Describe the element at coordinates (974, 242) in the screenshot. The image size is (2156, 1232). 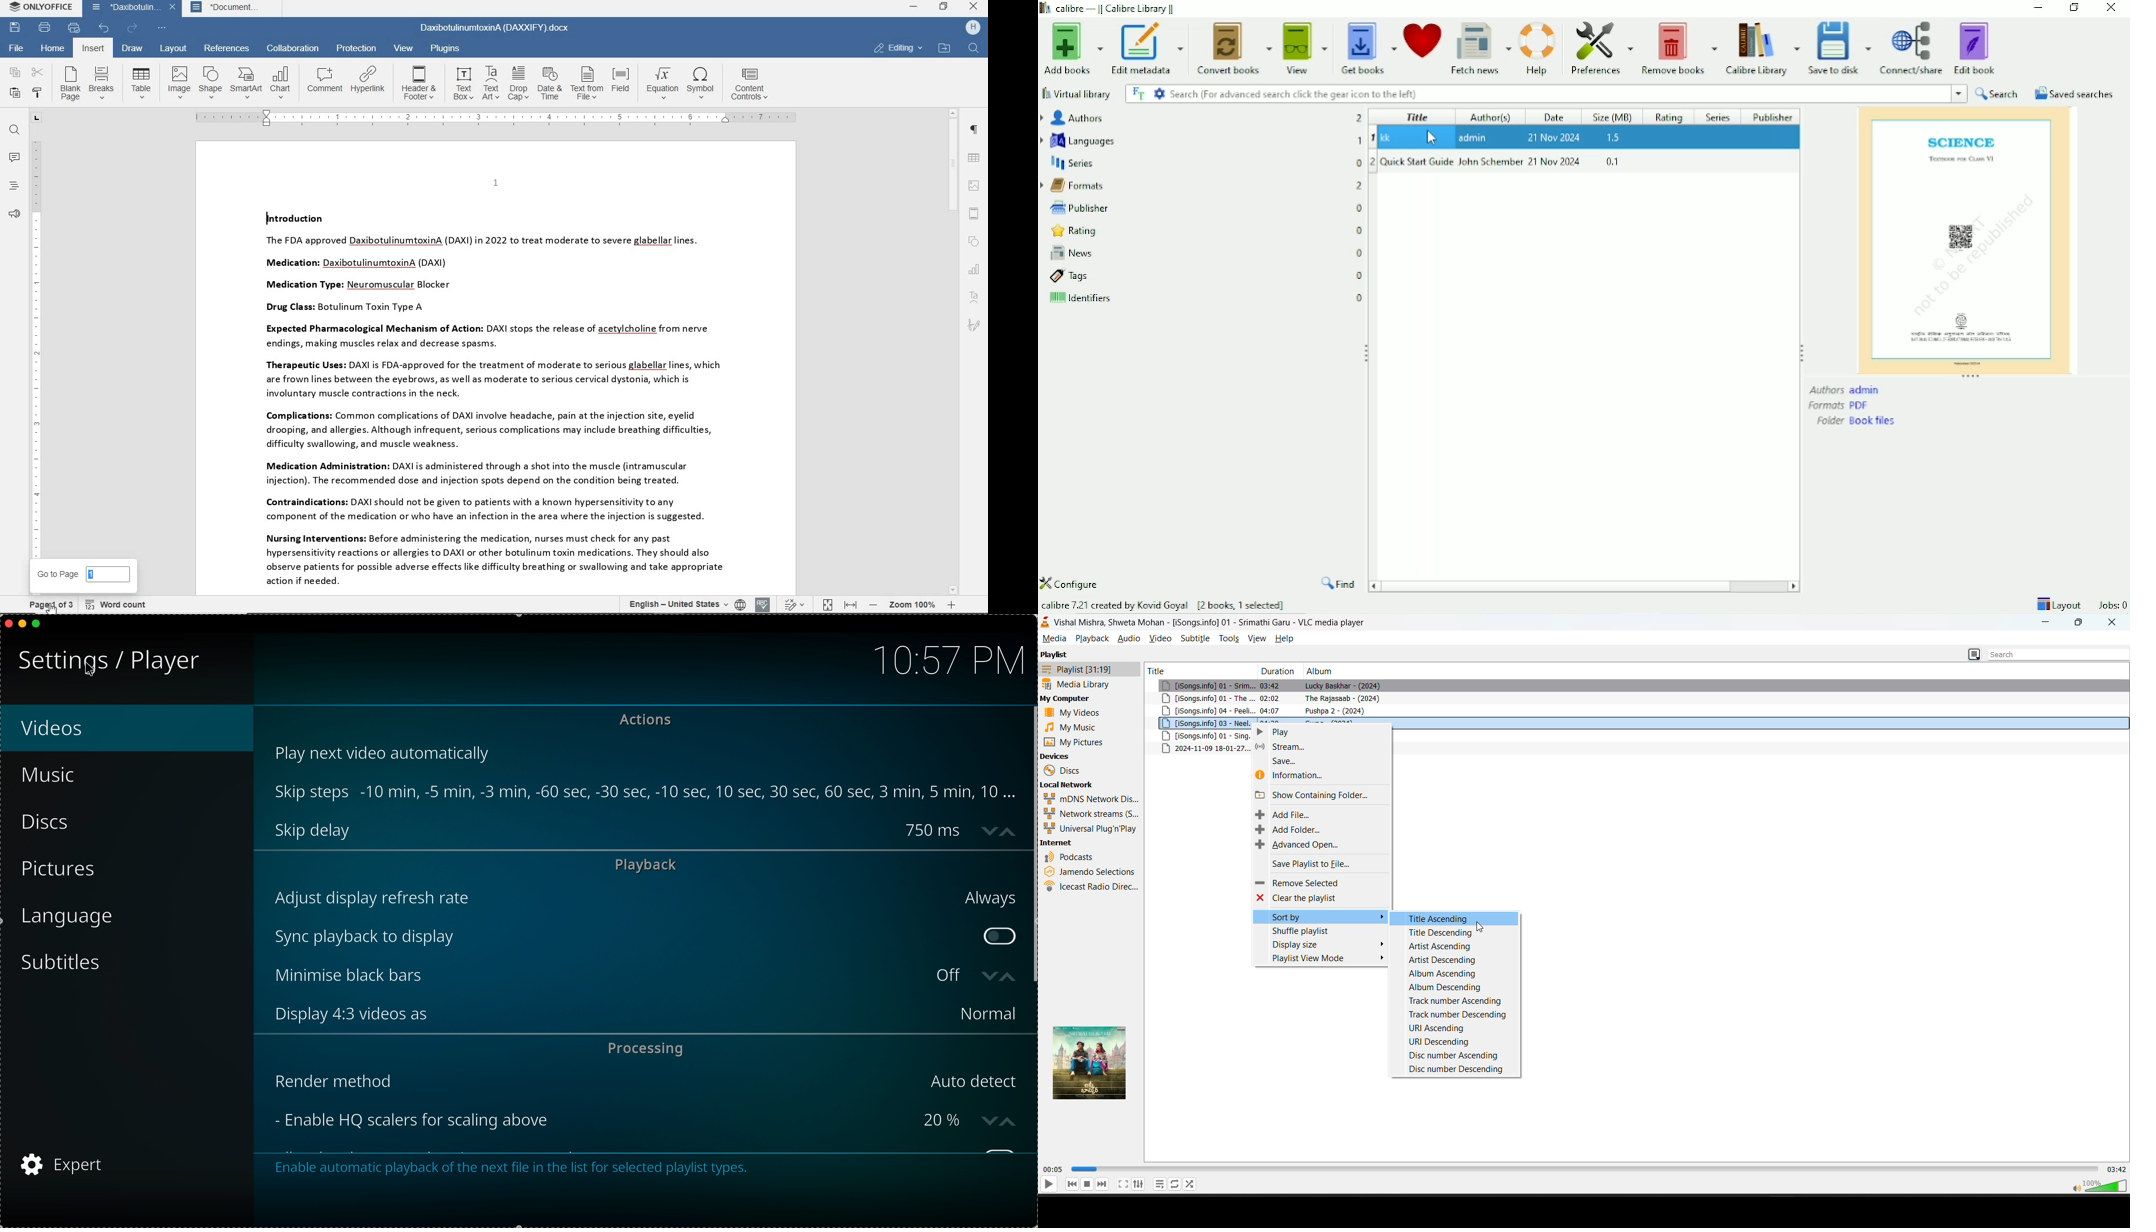
I see `shape` at that location.